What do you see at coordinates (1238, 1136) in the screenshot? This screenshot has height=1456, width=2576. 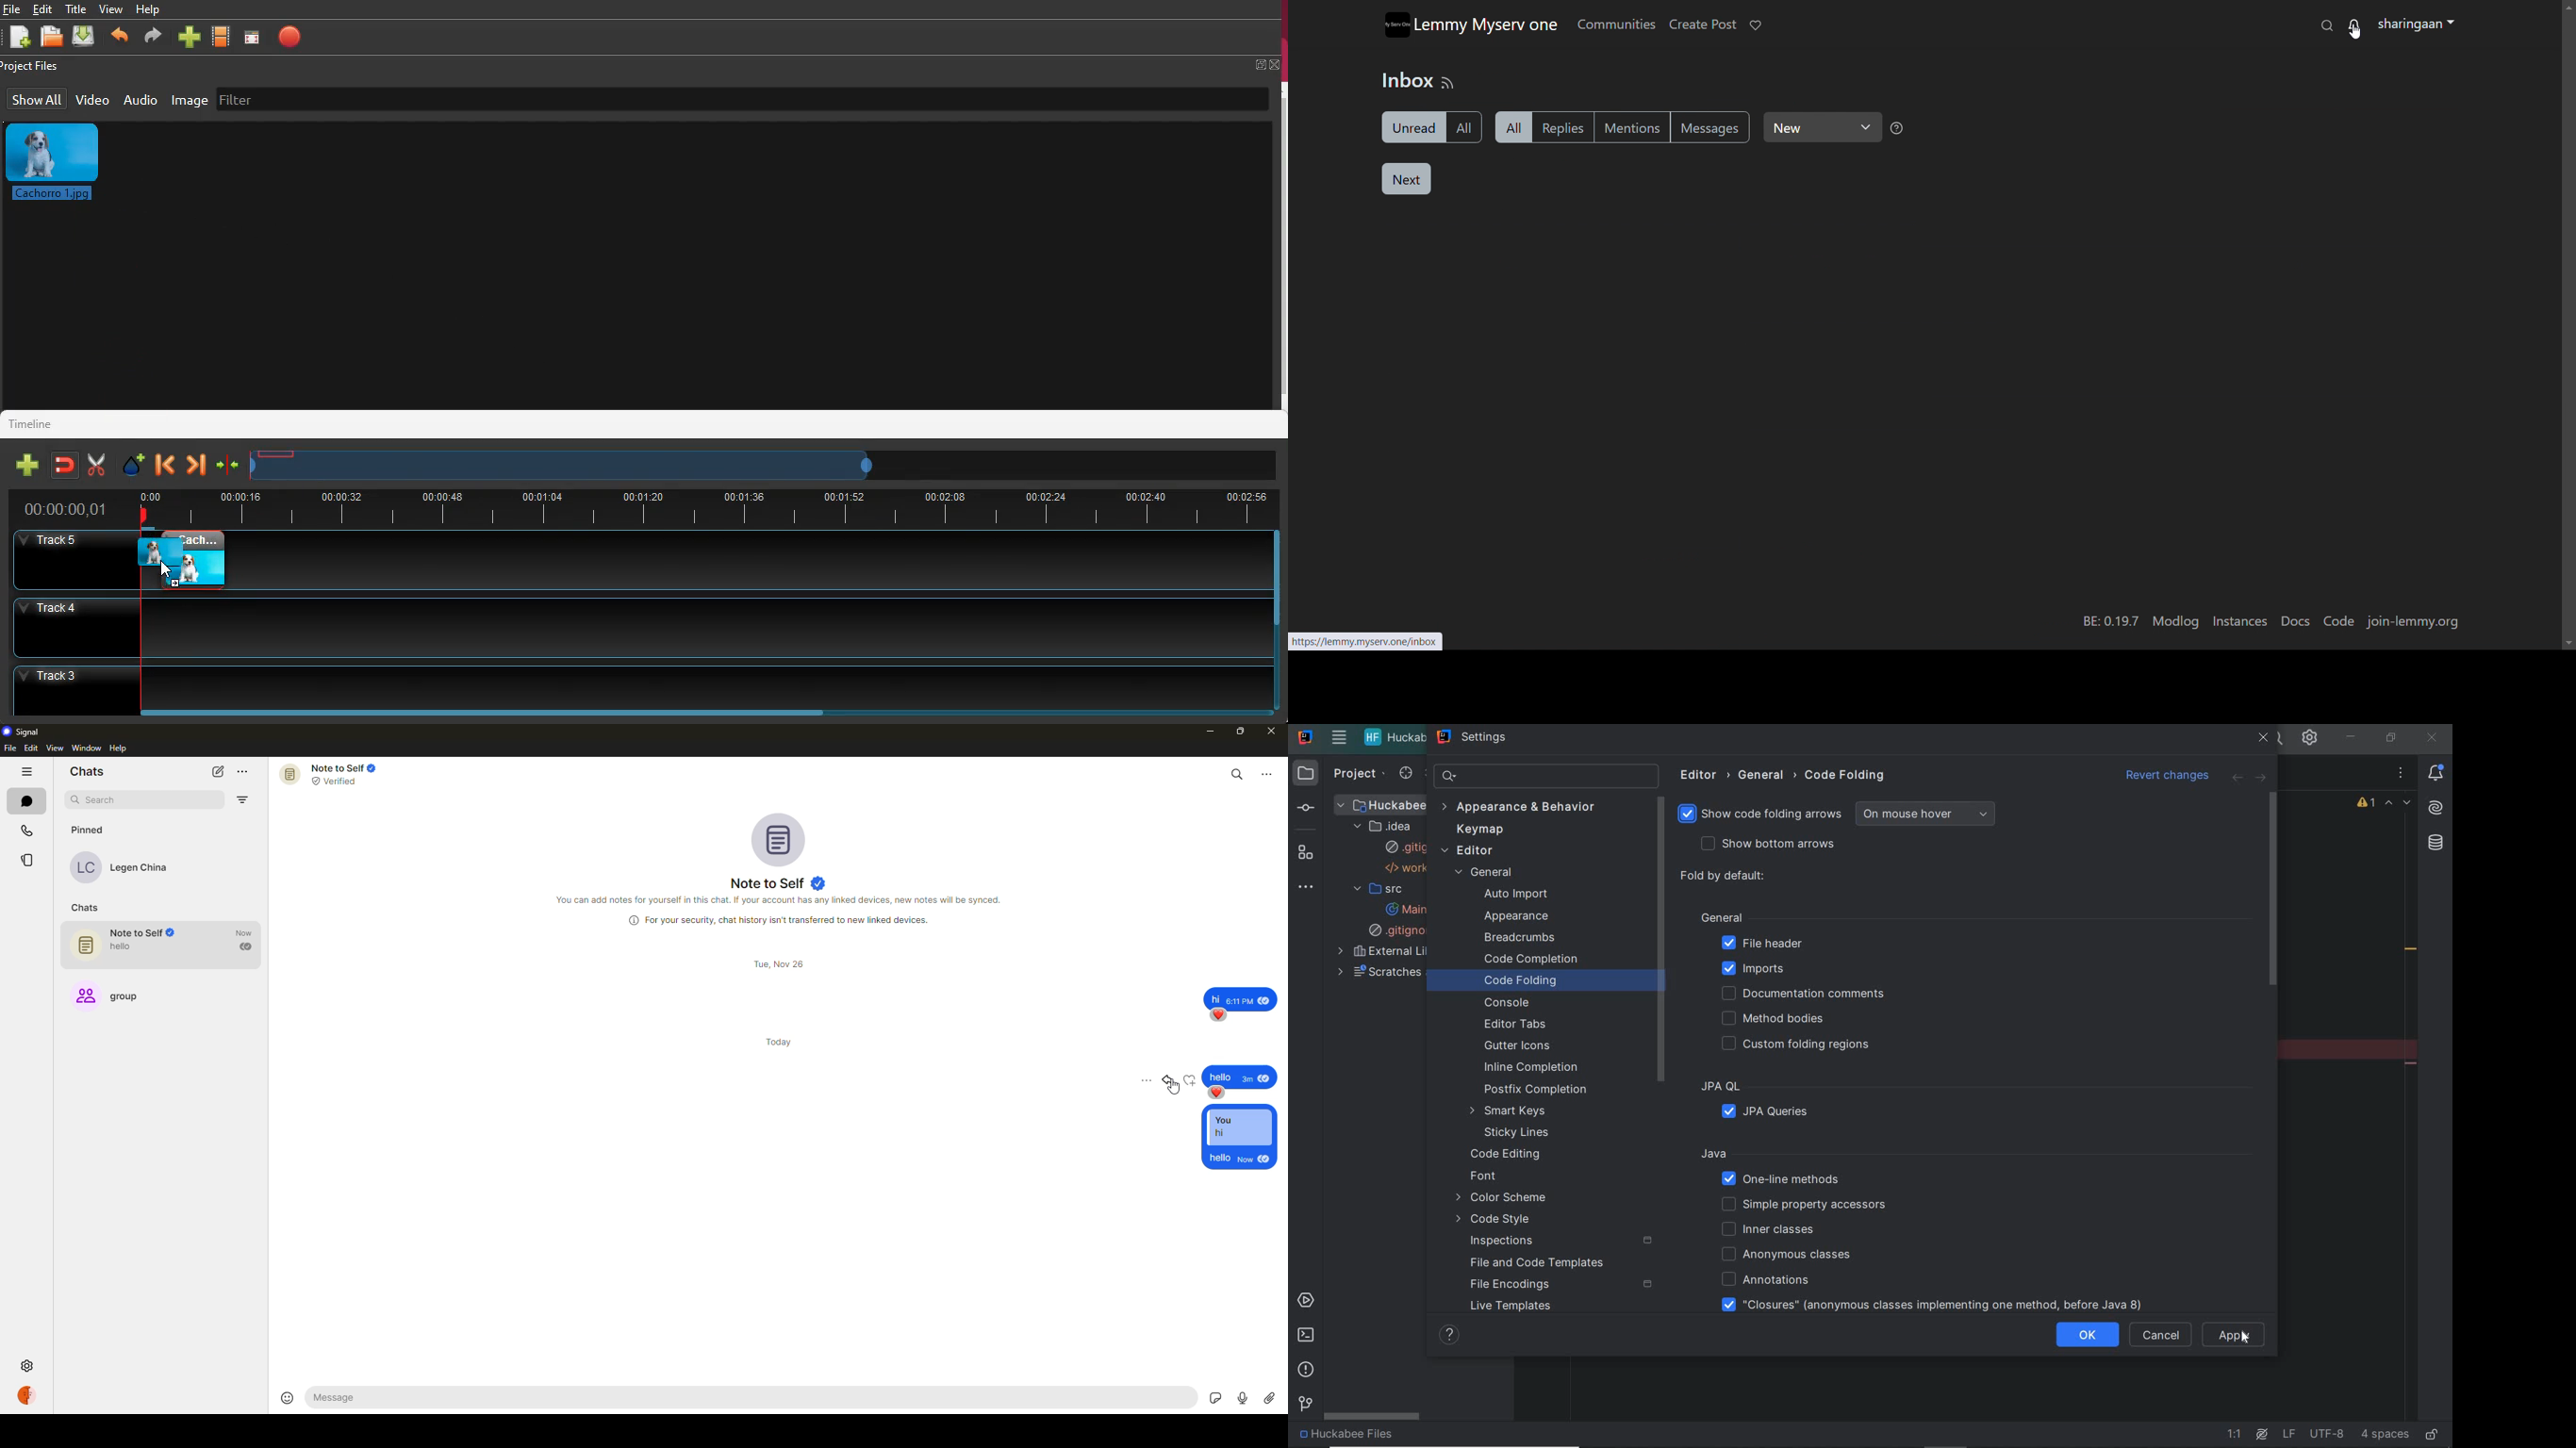 I see `reply` at bounding box center [1238, 1136].